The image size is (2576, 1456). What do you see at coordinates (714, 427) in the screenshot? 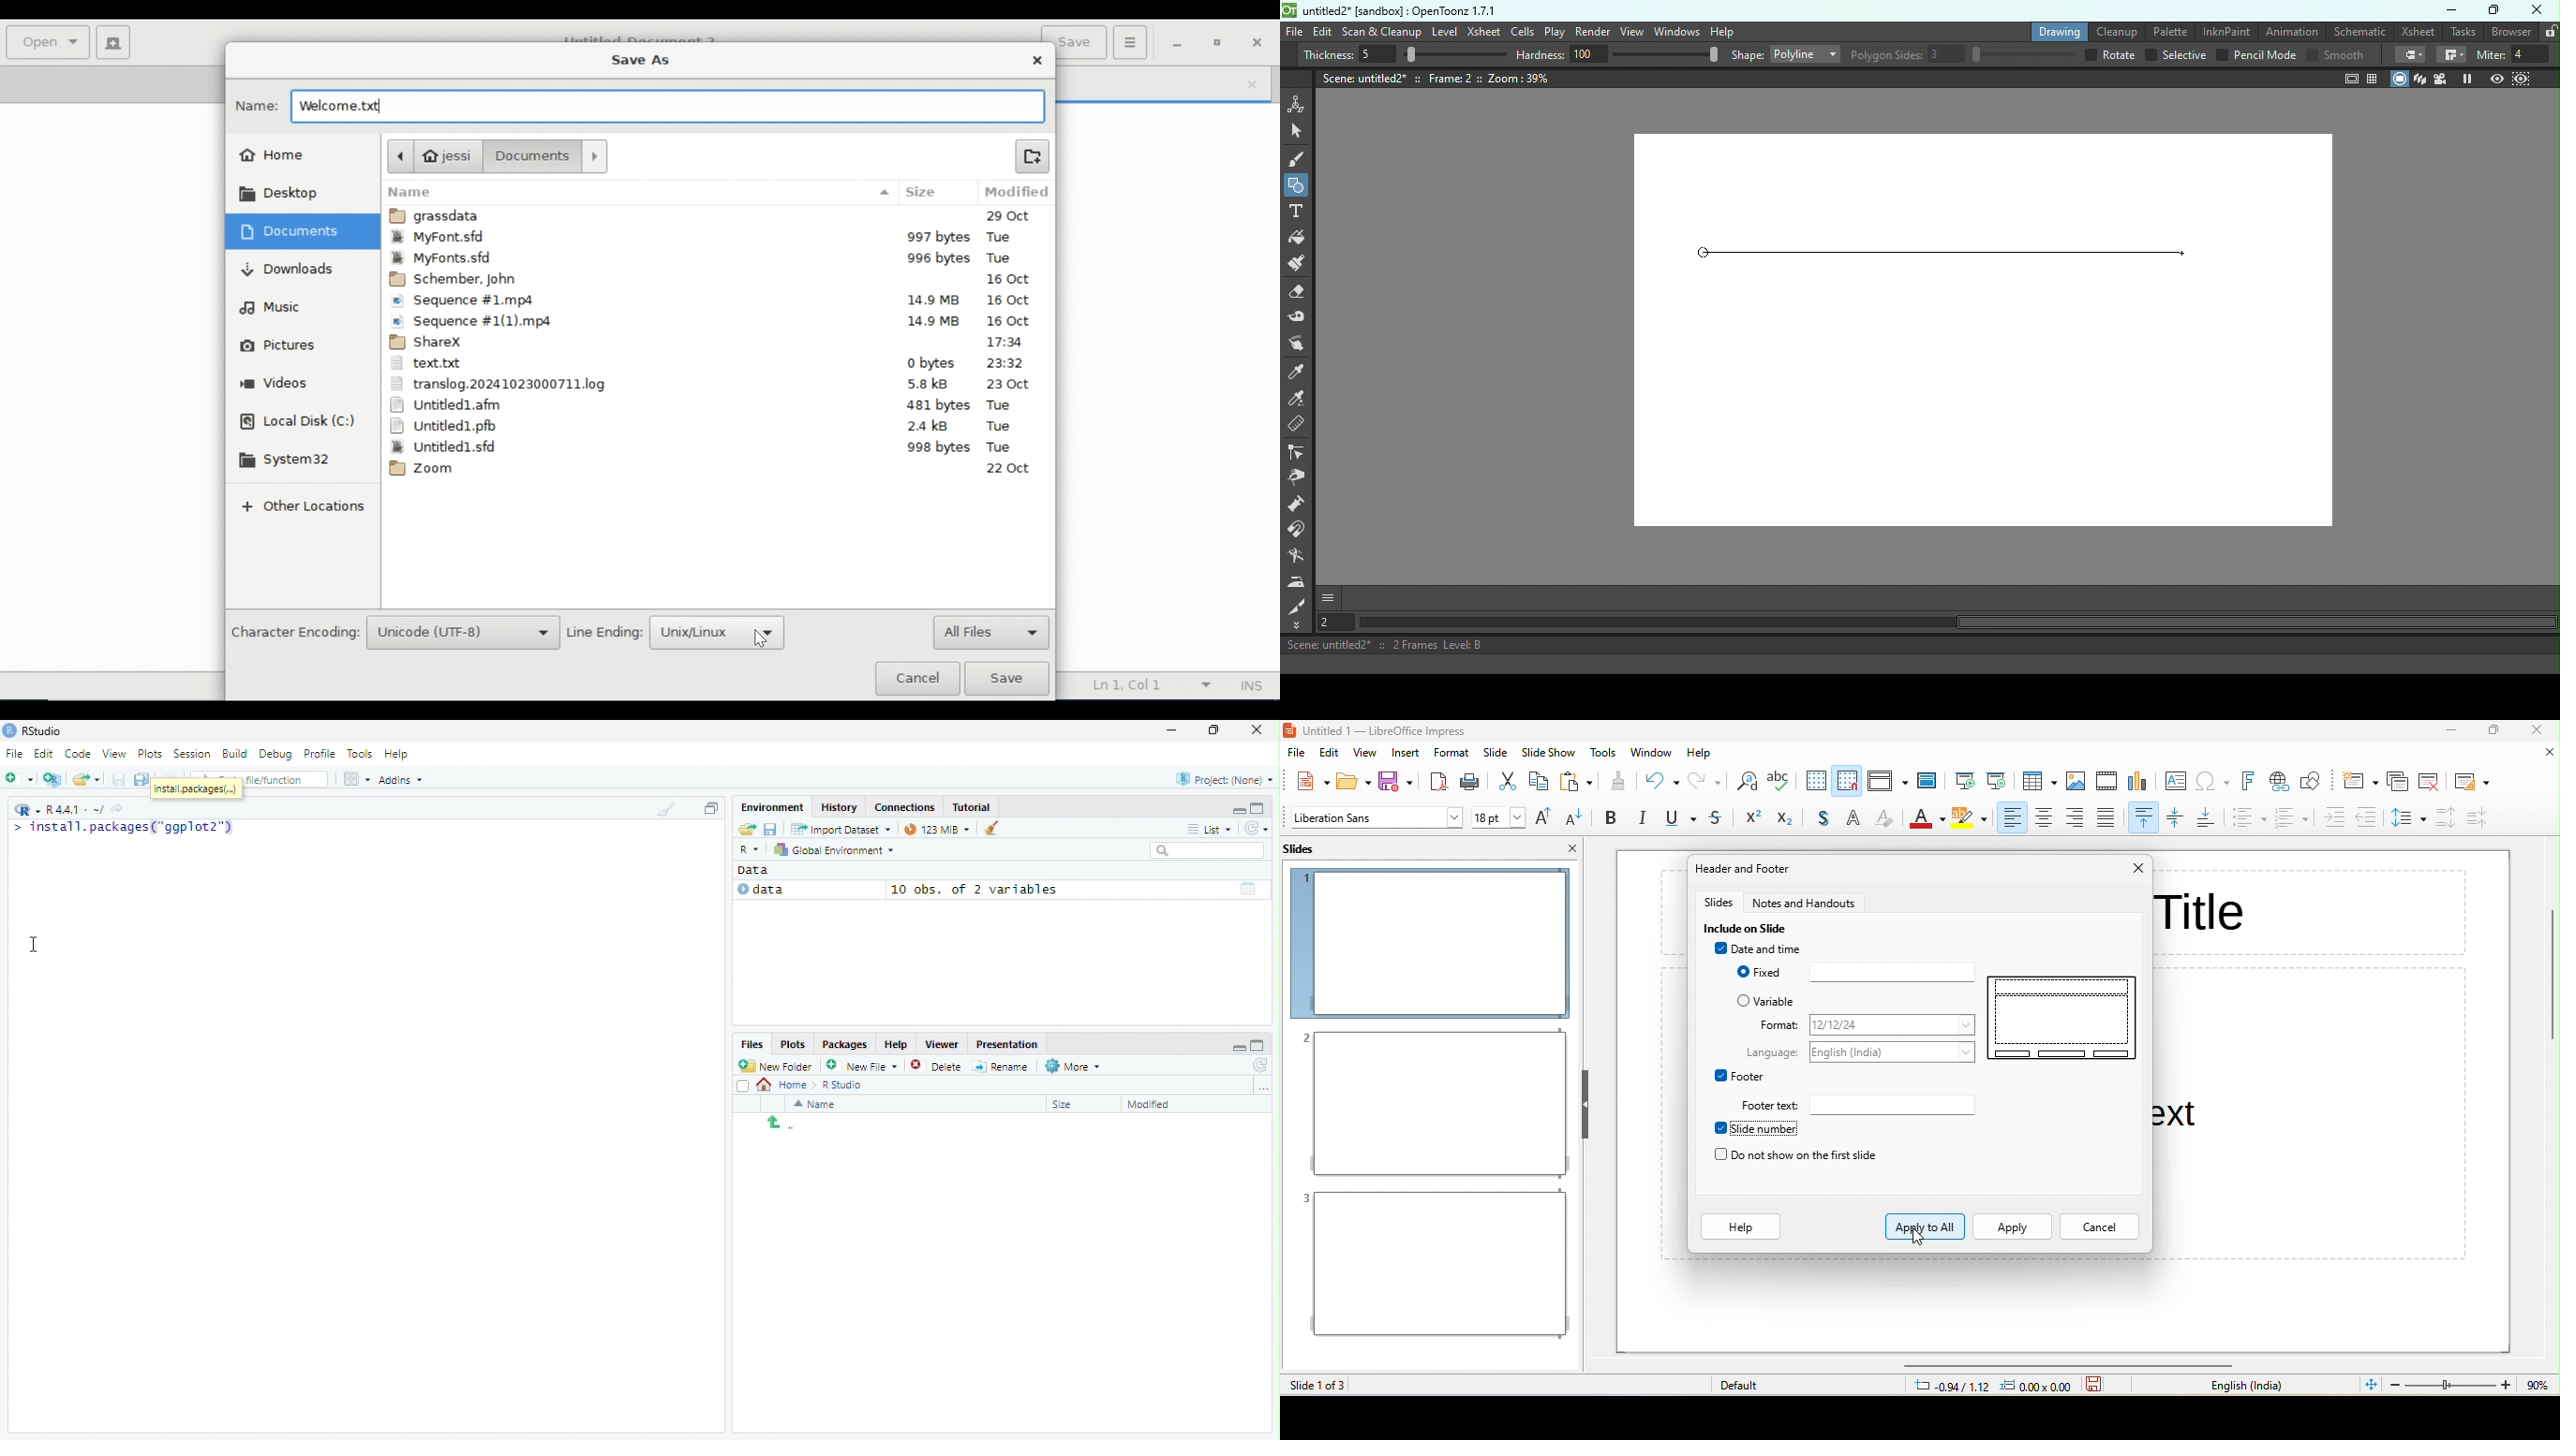
I see `Untitled1.pfb 2.4kB Tue` at bounding box center [714, 427].